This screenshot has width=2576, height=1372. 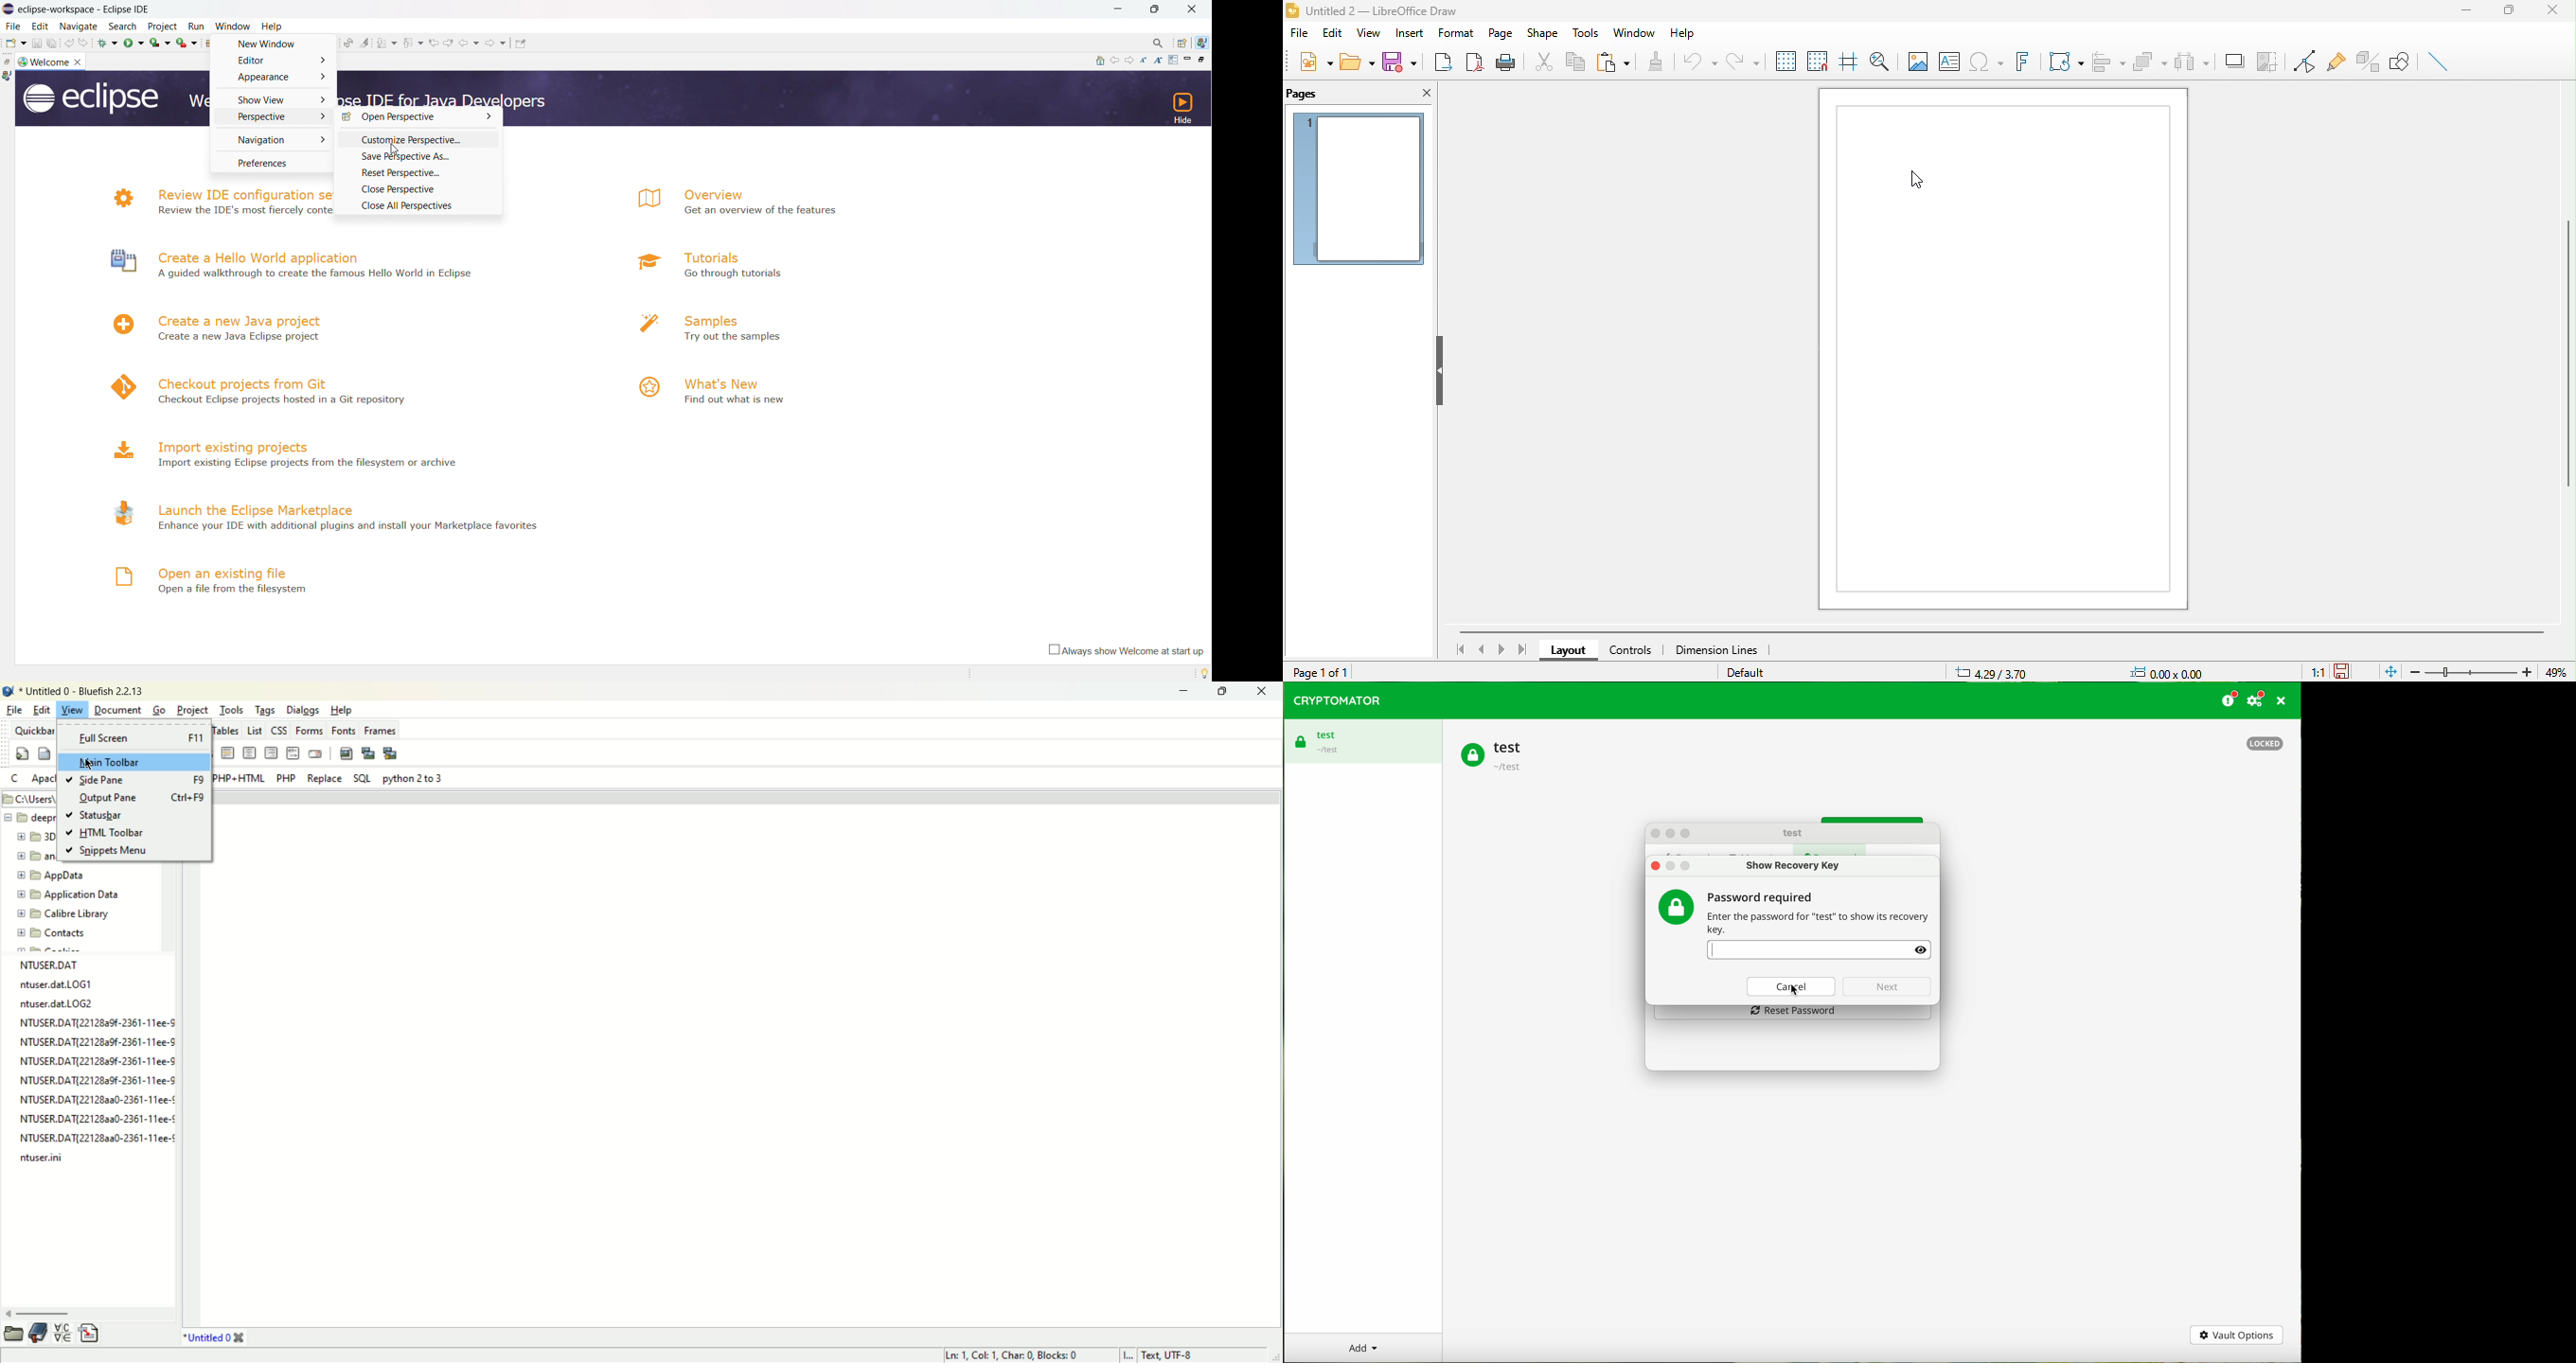 I want to click on shadow, so click(x=2232, y=60).